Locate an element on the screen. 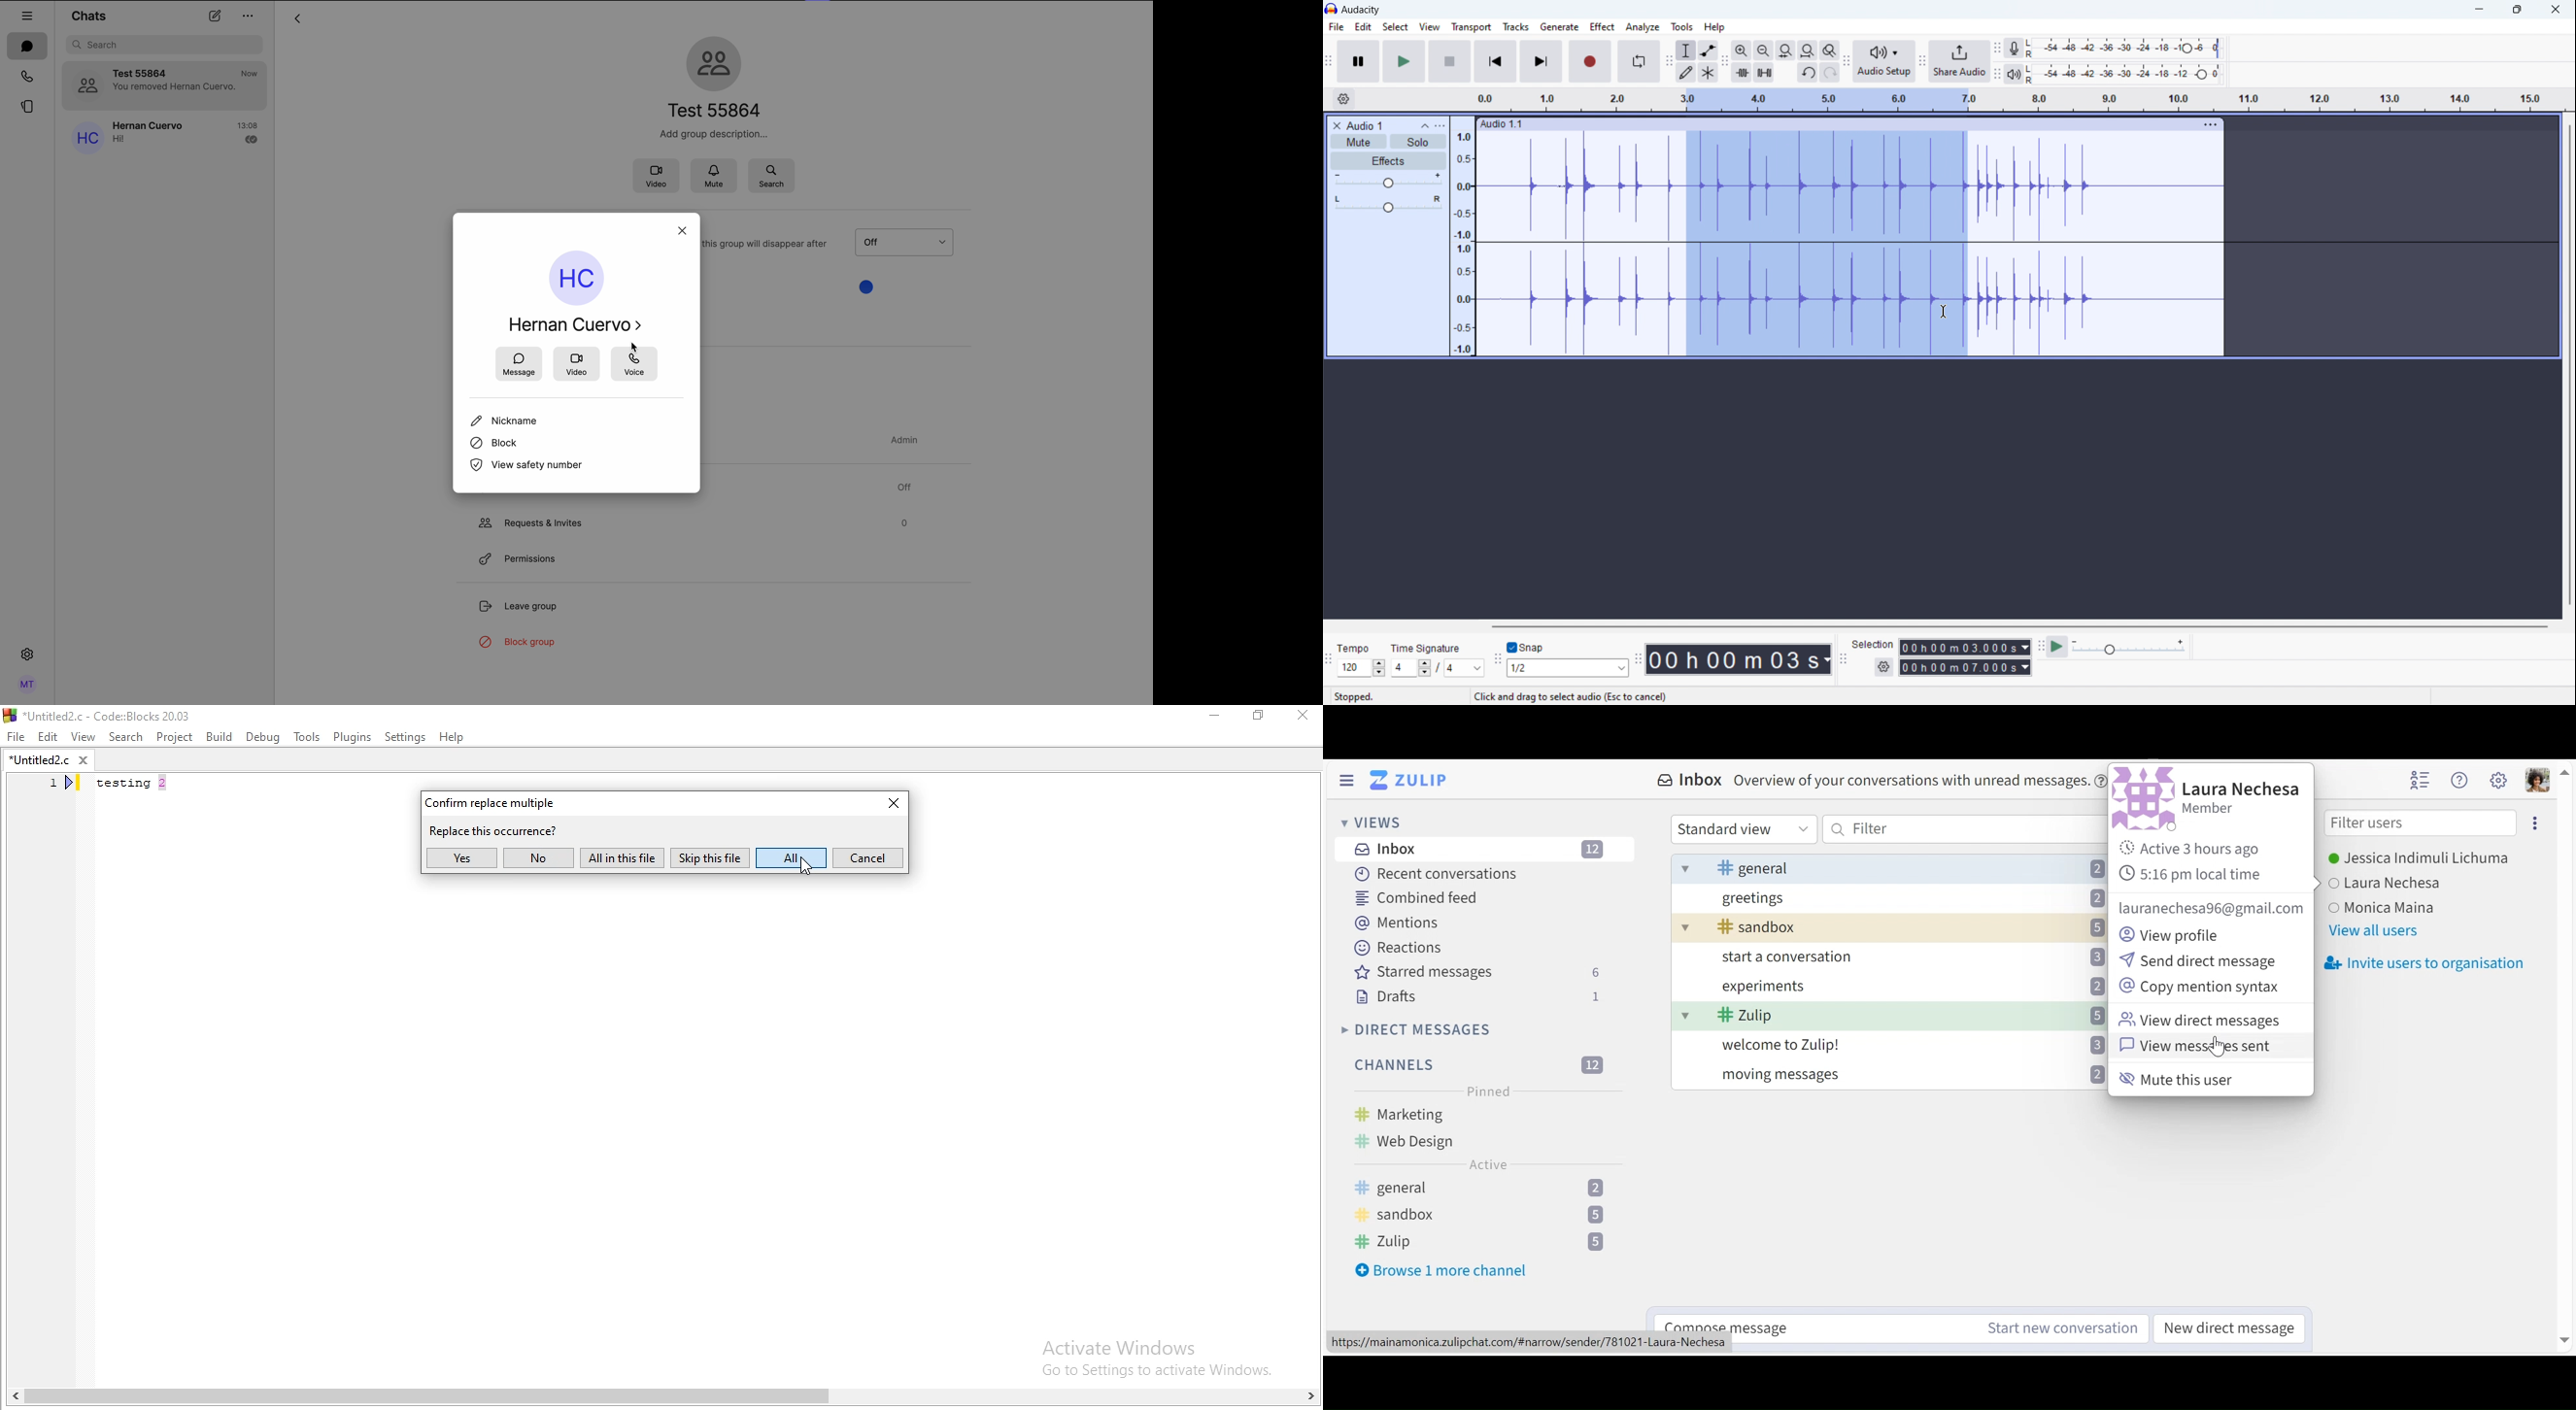  request & invites is located at coordinates (696, 521).